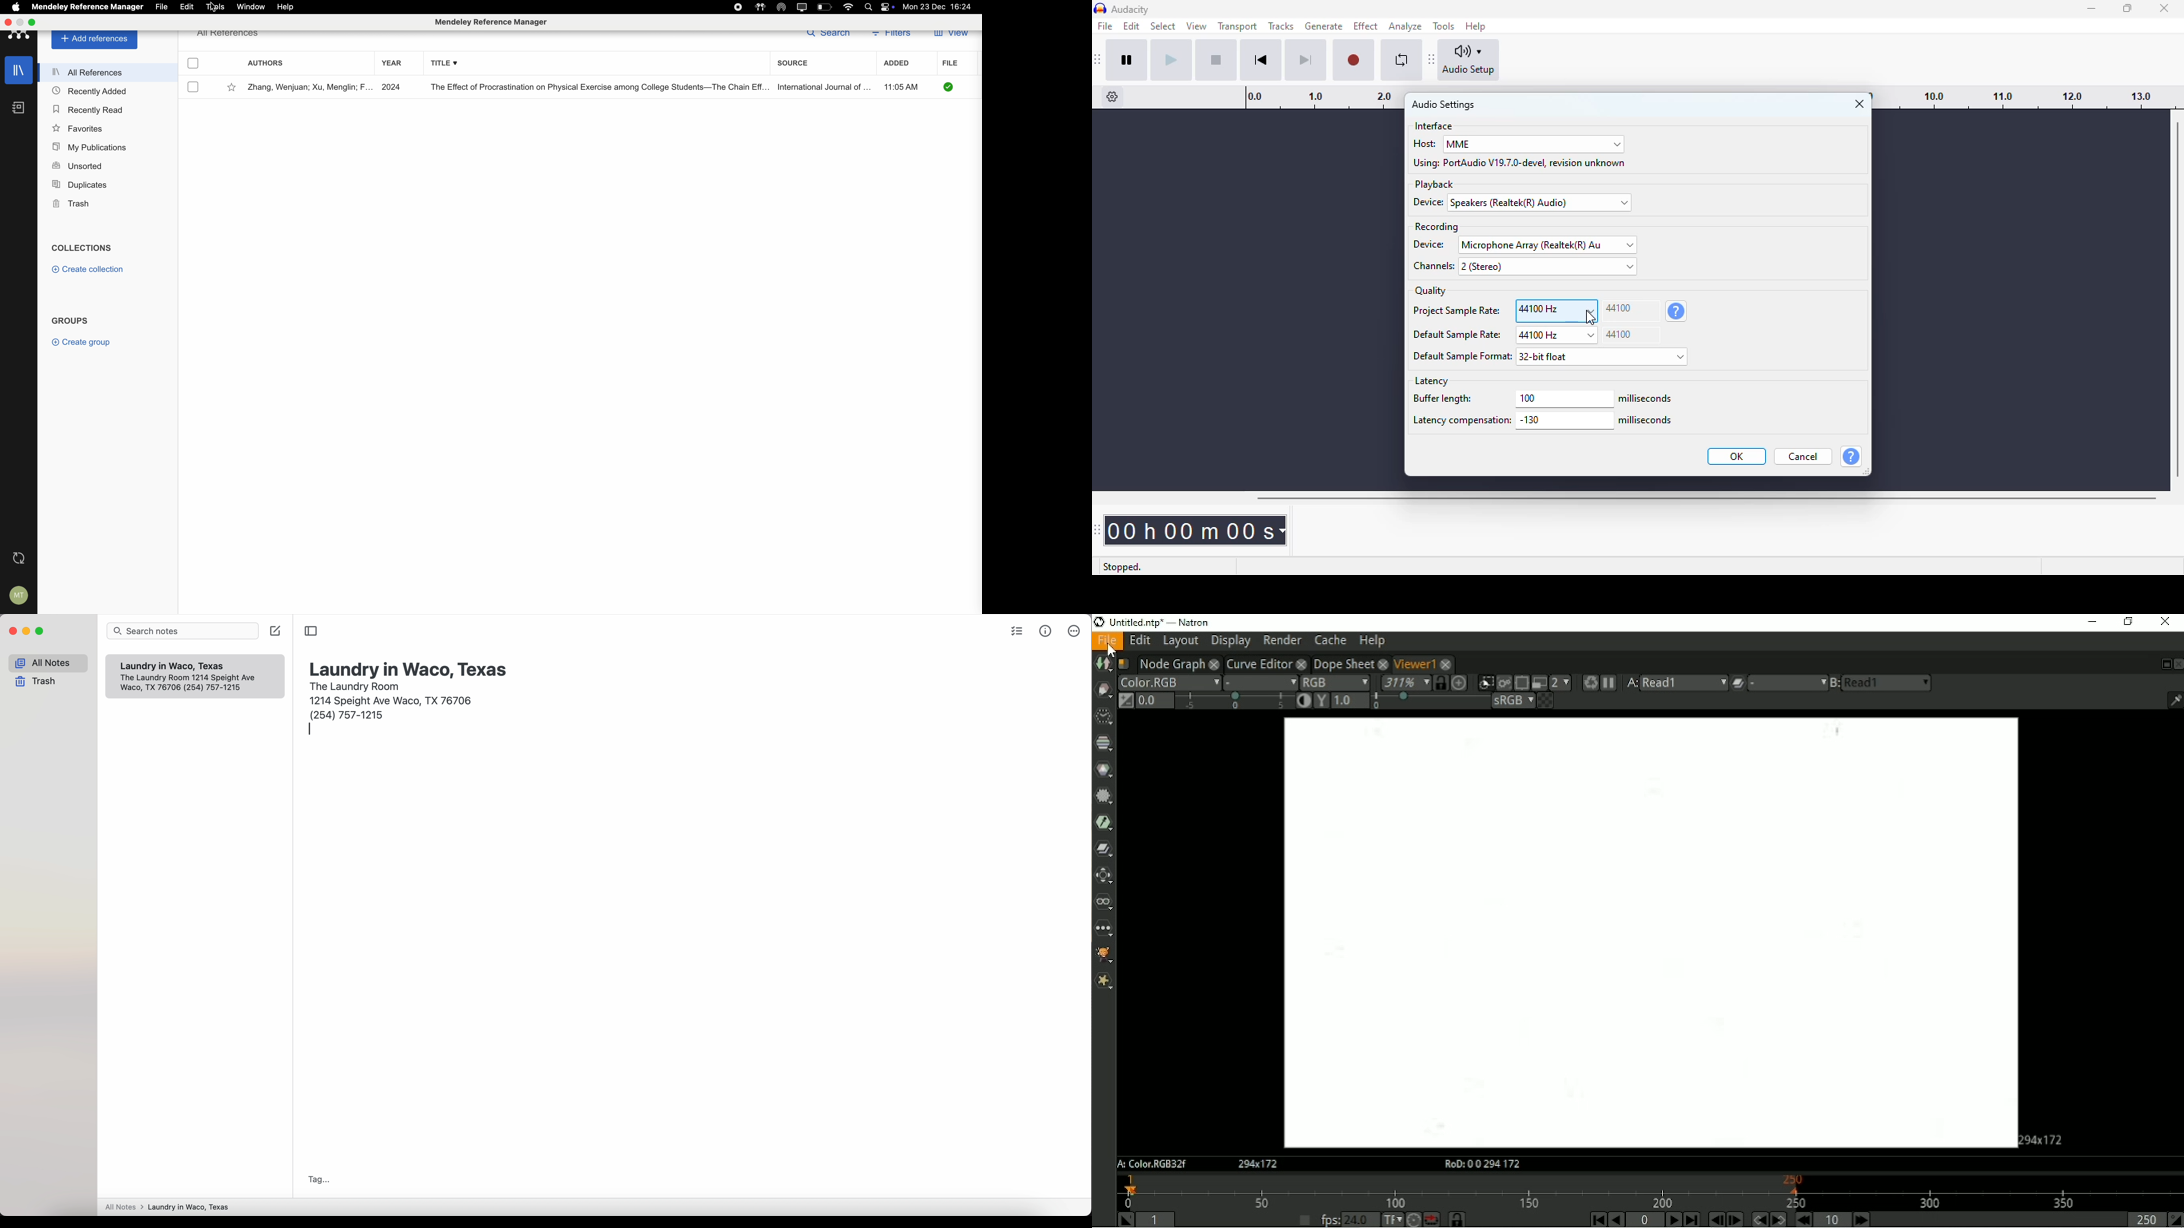 The height and width of the screenshot is (1232, 2184). What do you see at coordinates (107, 72) in the screenshot?
I see `all references` at bounding box center [107, 72].